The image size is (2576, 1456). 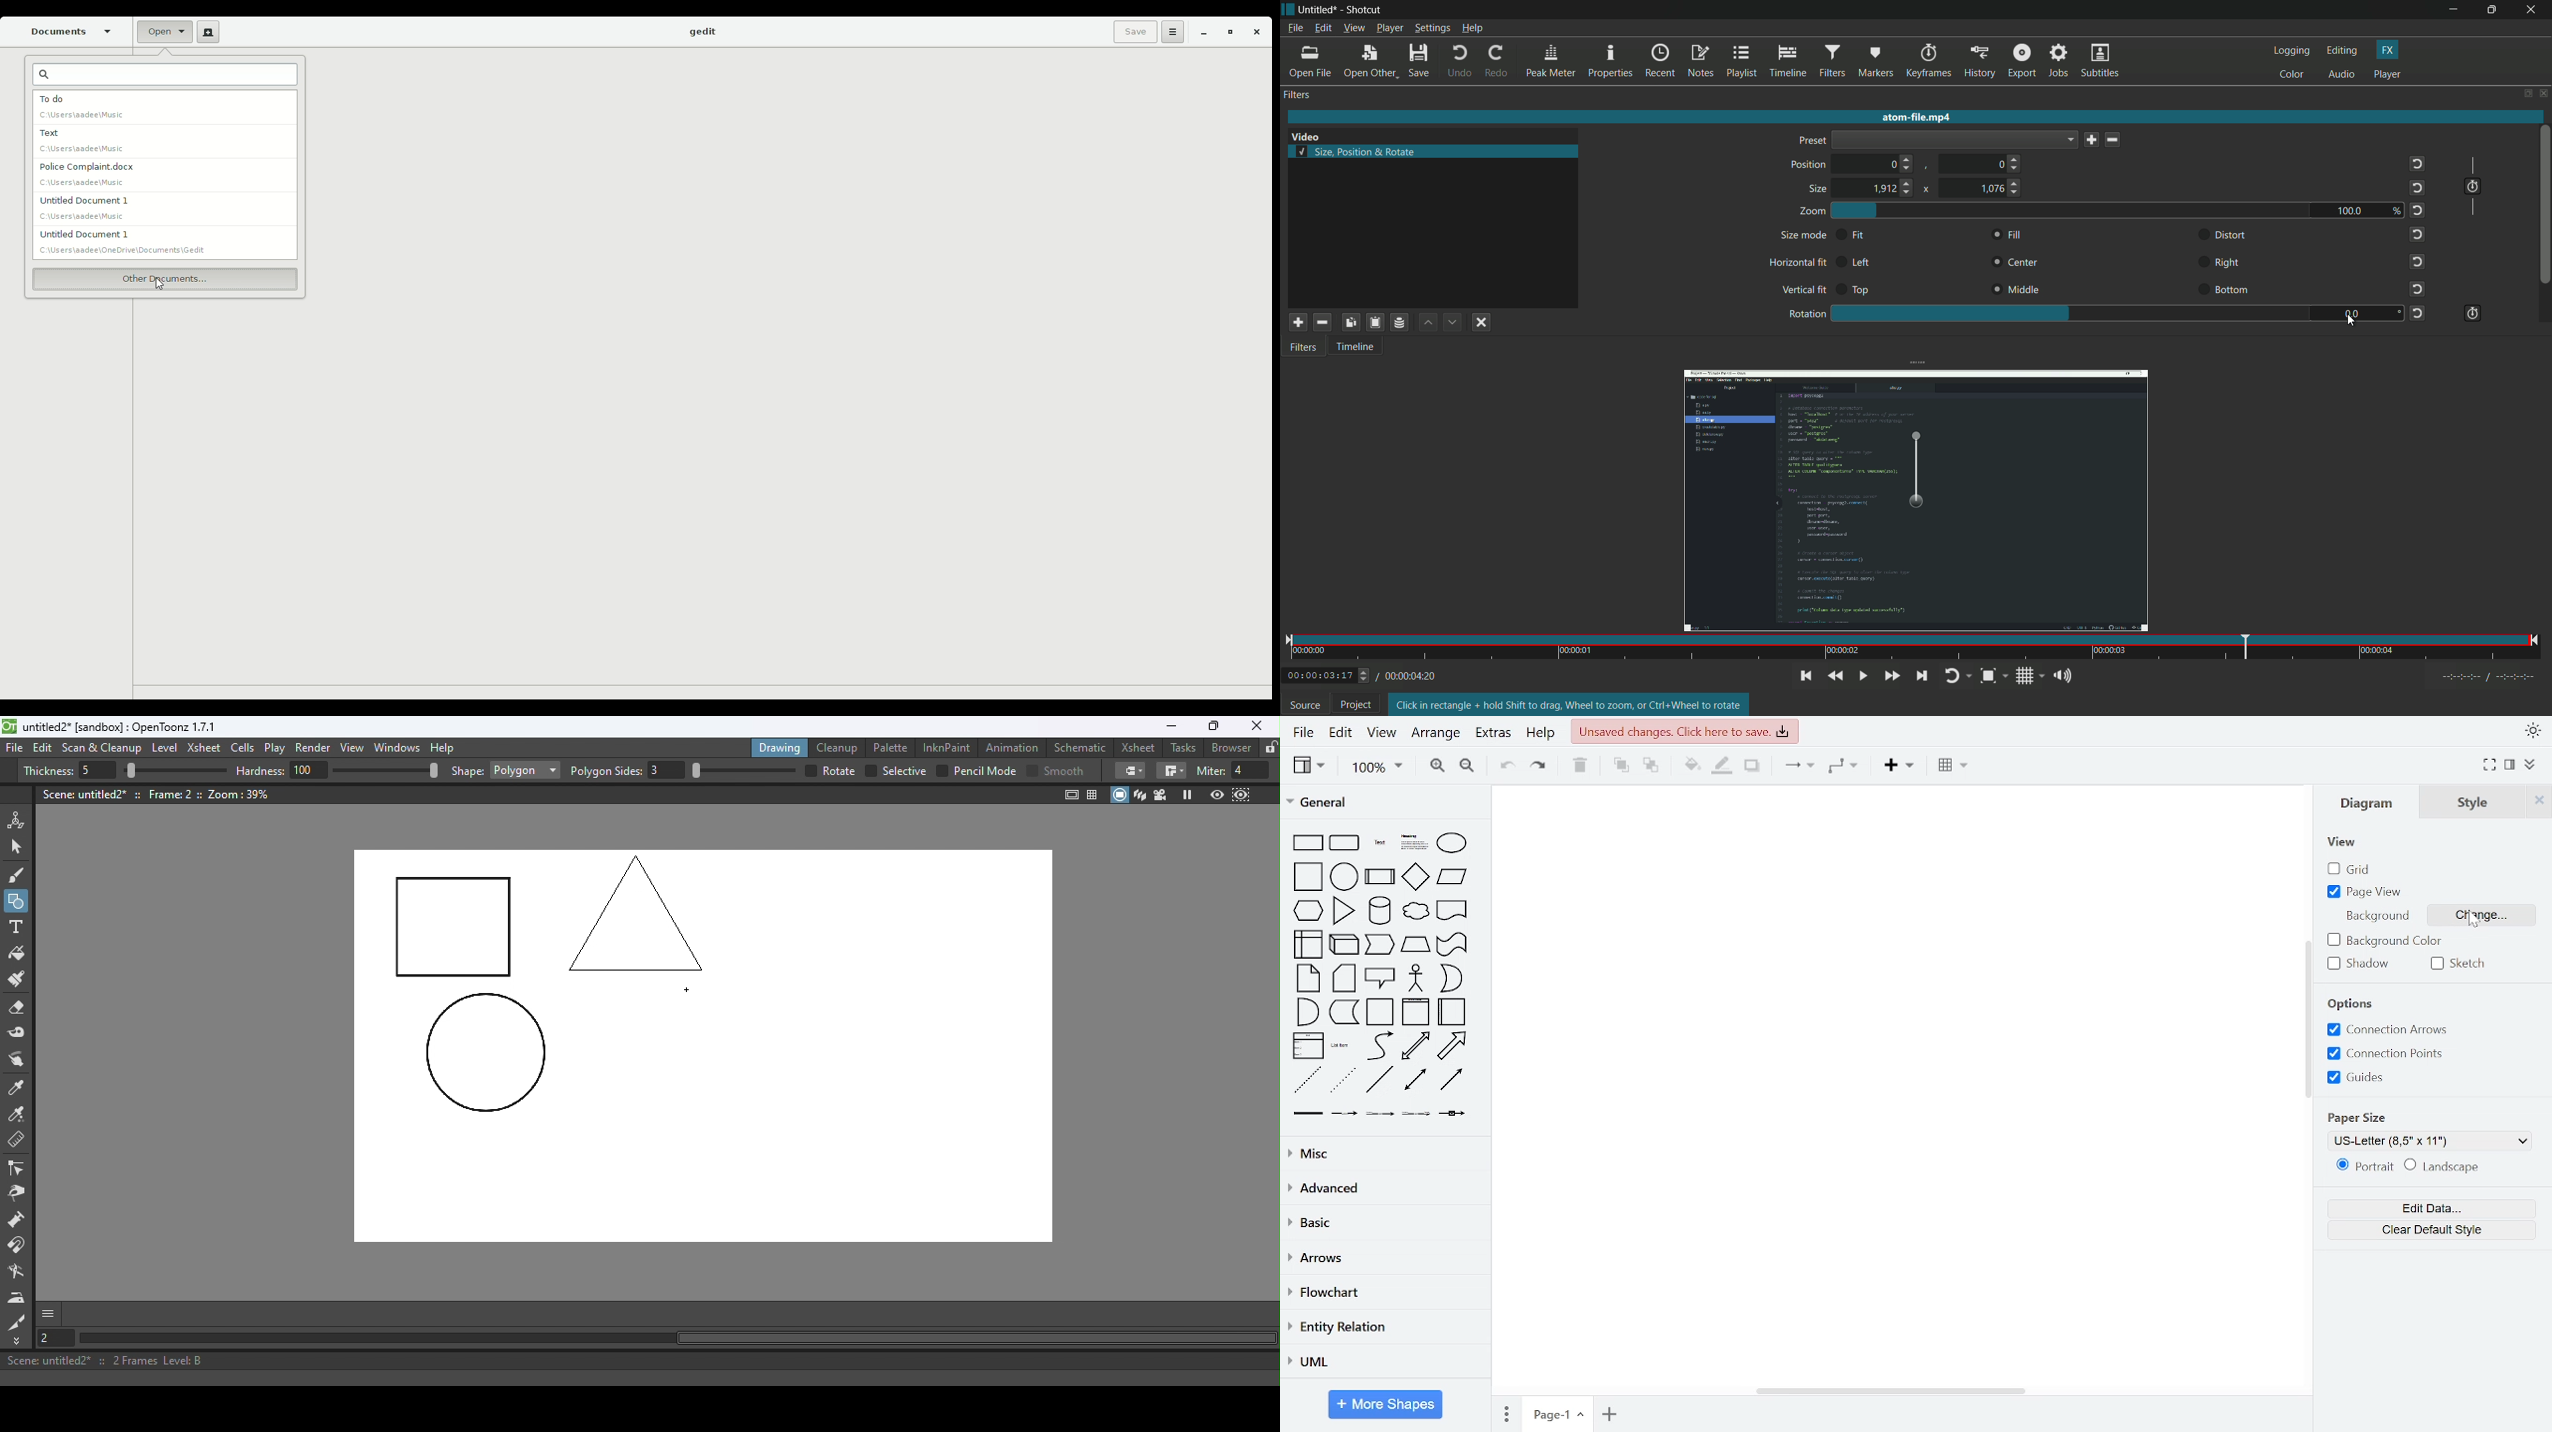 I want to click on general shapes, so click(x=1309, y=1010).